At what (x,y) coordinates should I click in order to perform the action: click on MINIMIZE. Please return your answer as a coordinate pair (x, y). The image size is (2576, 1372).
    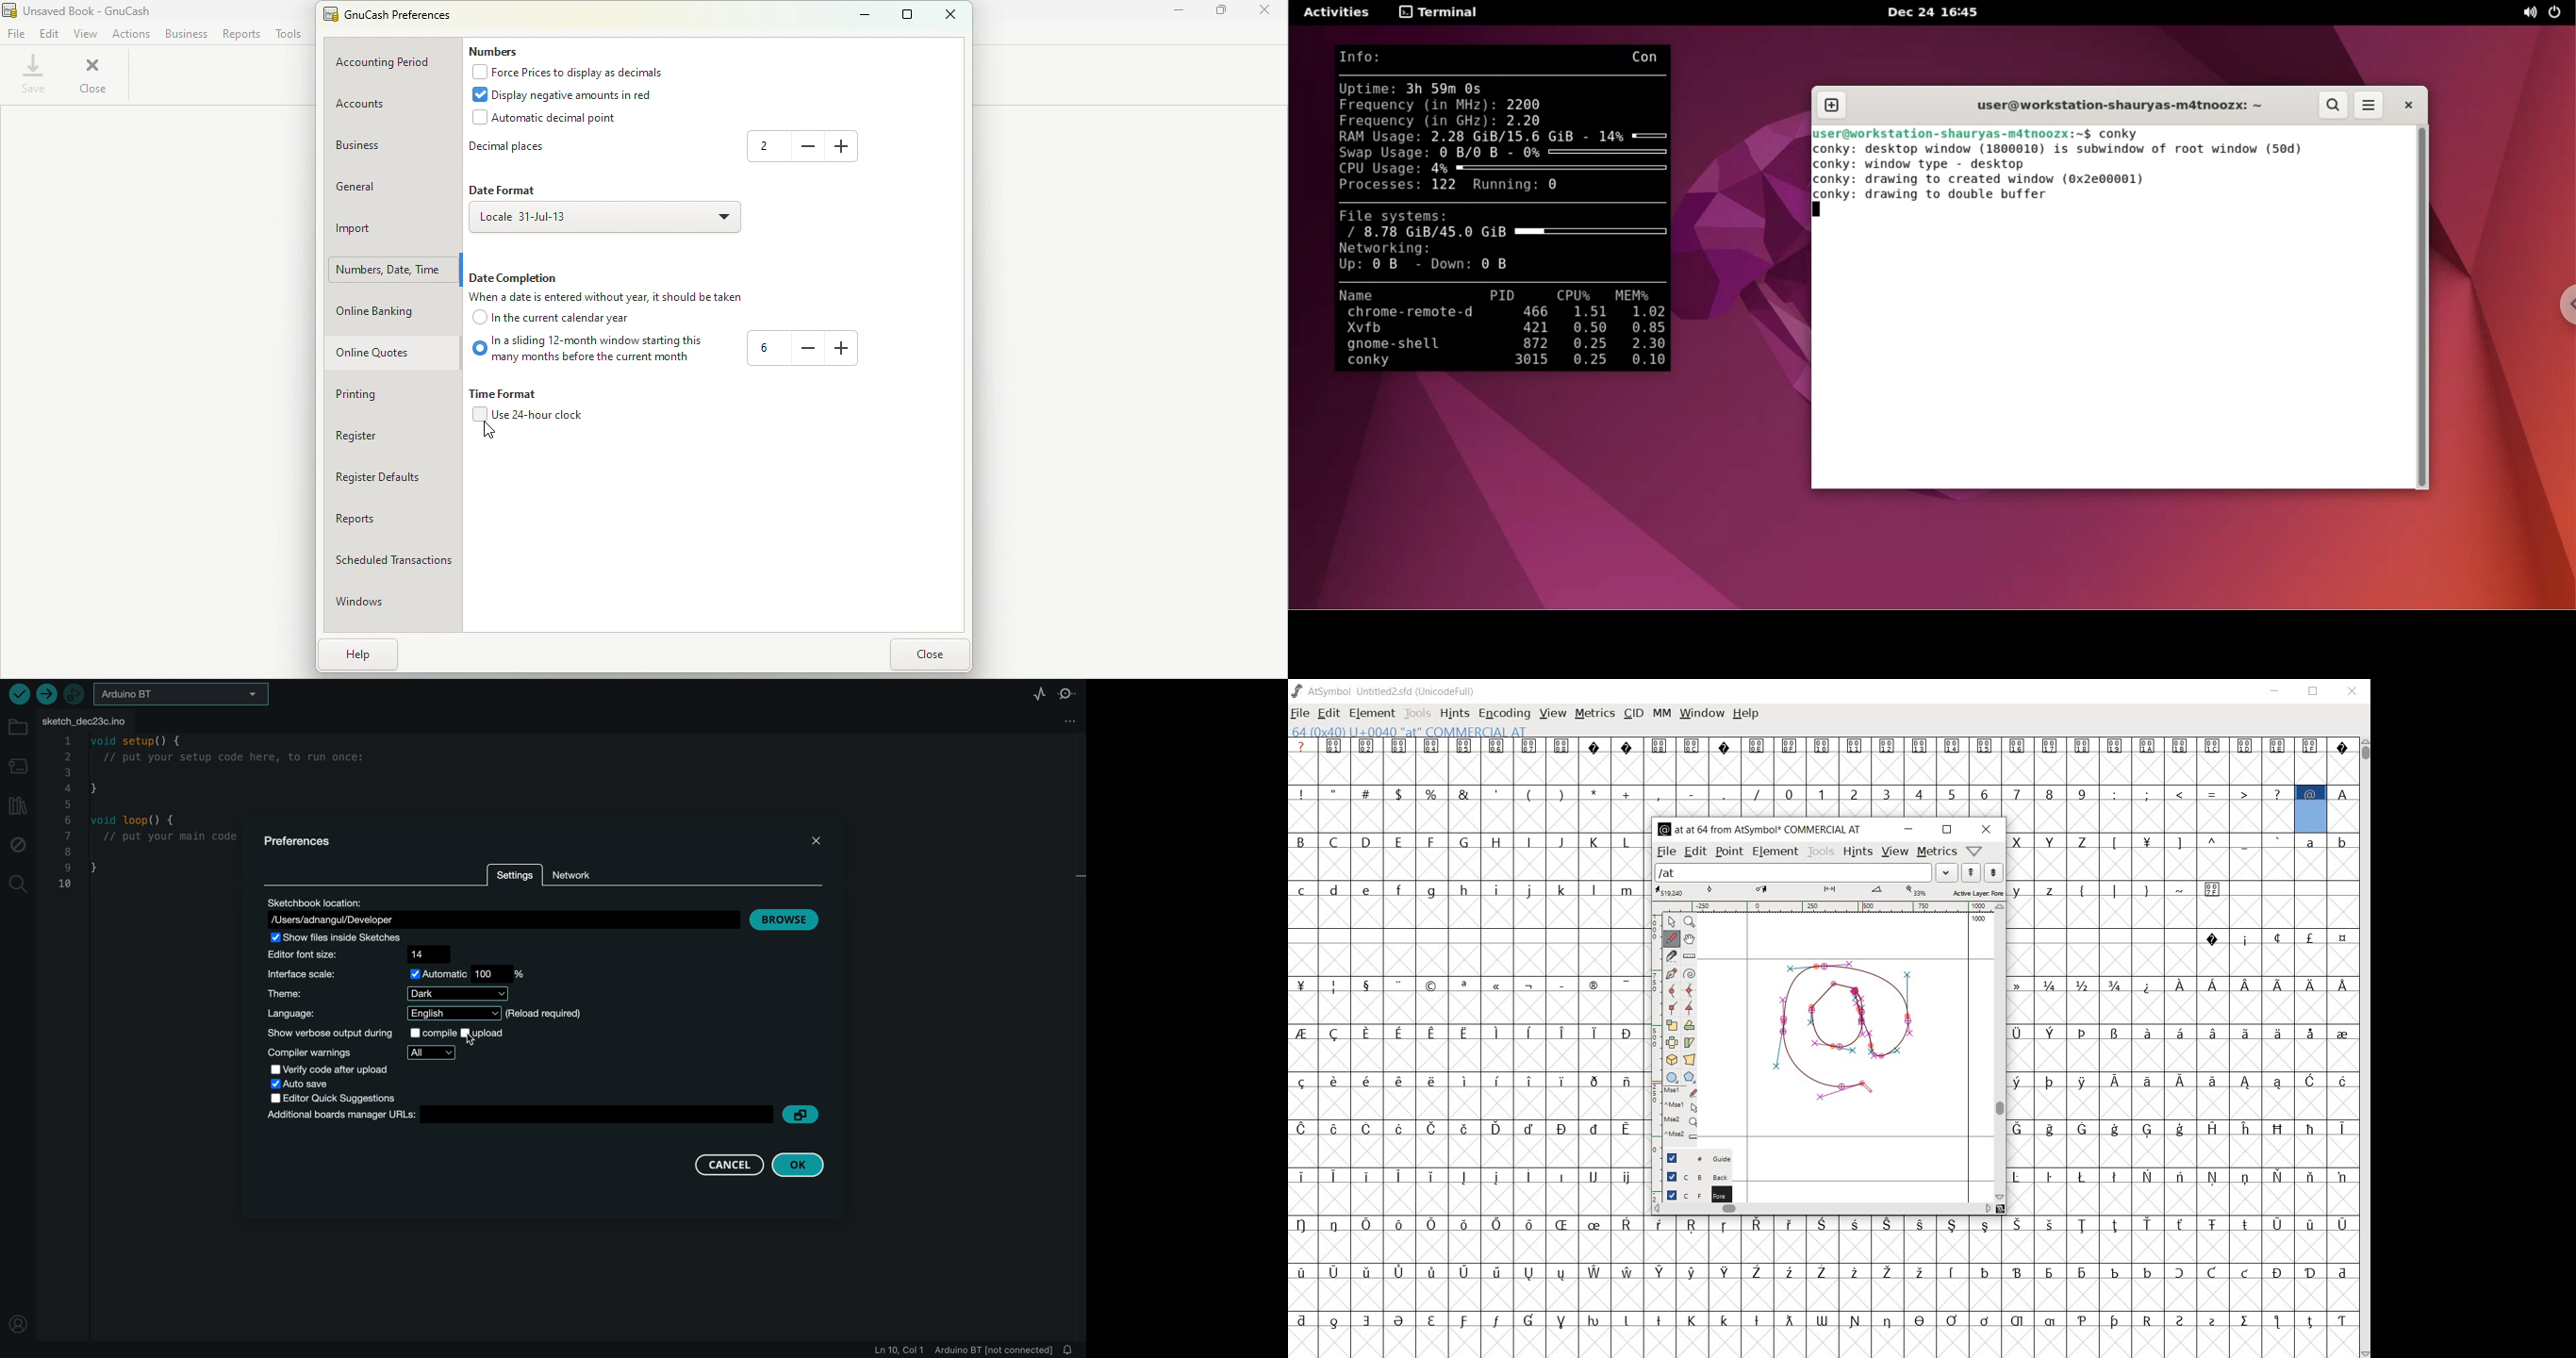
    Looking at the image, I should click on (2278, 694).